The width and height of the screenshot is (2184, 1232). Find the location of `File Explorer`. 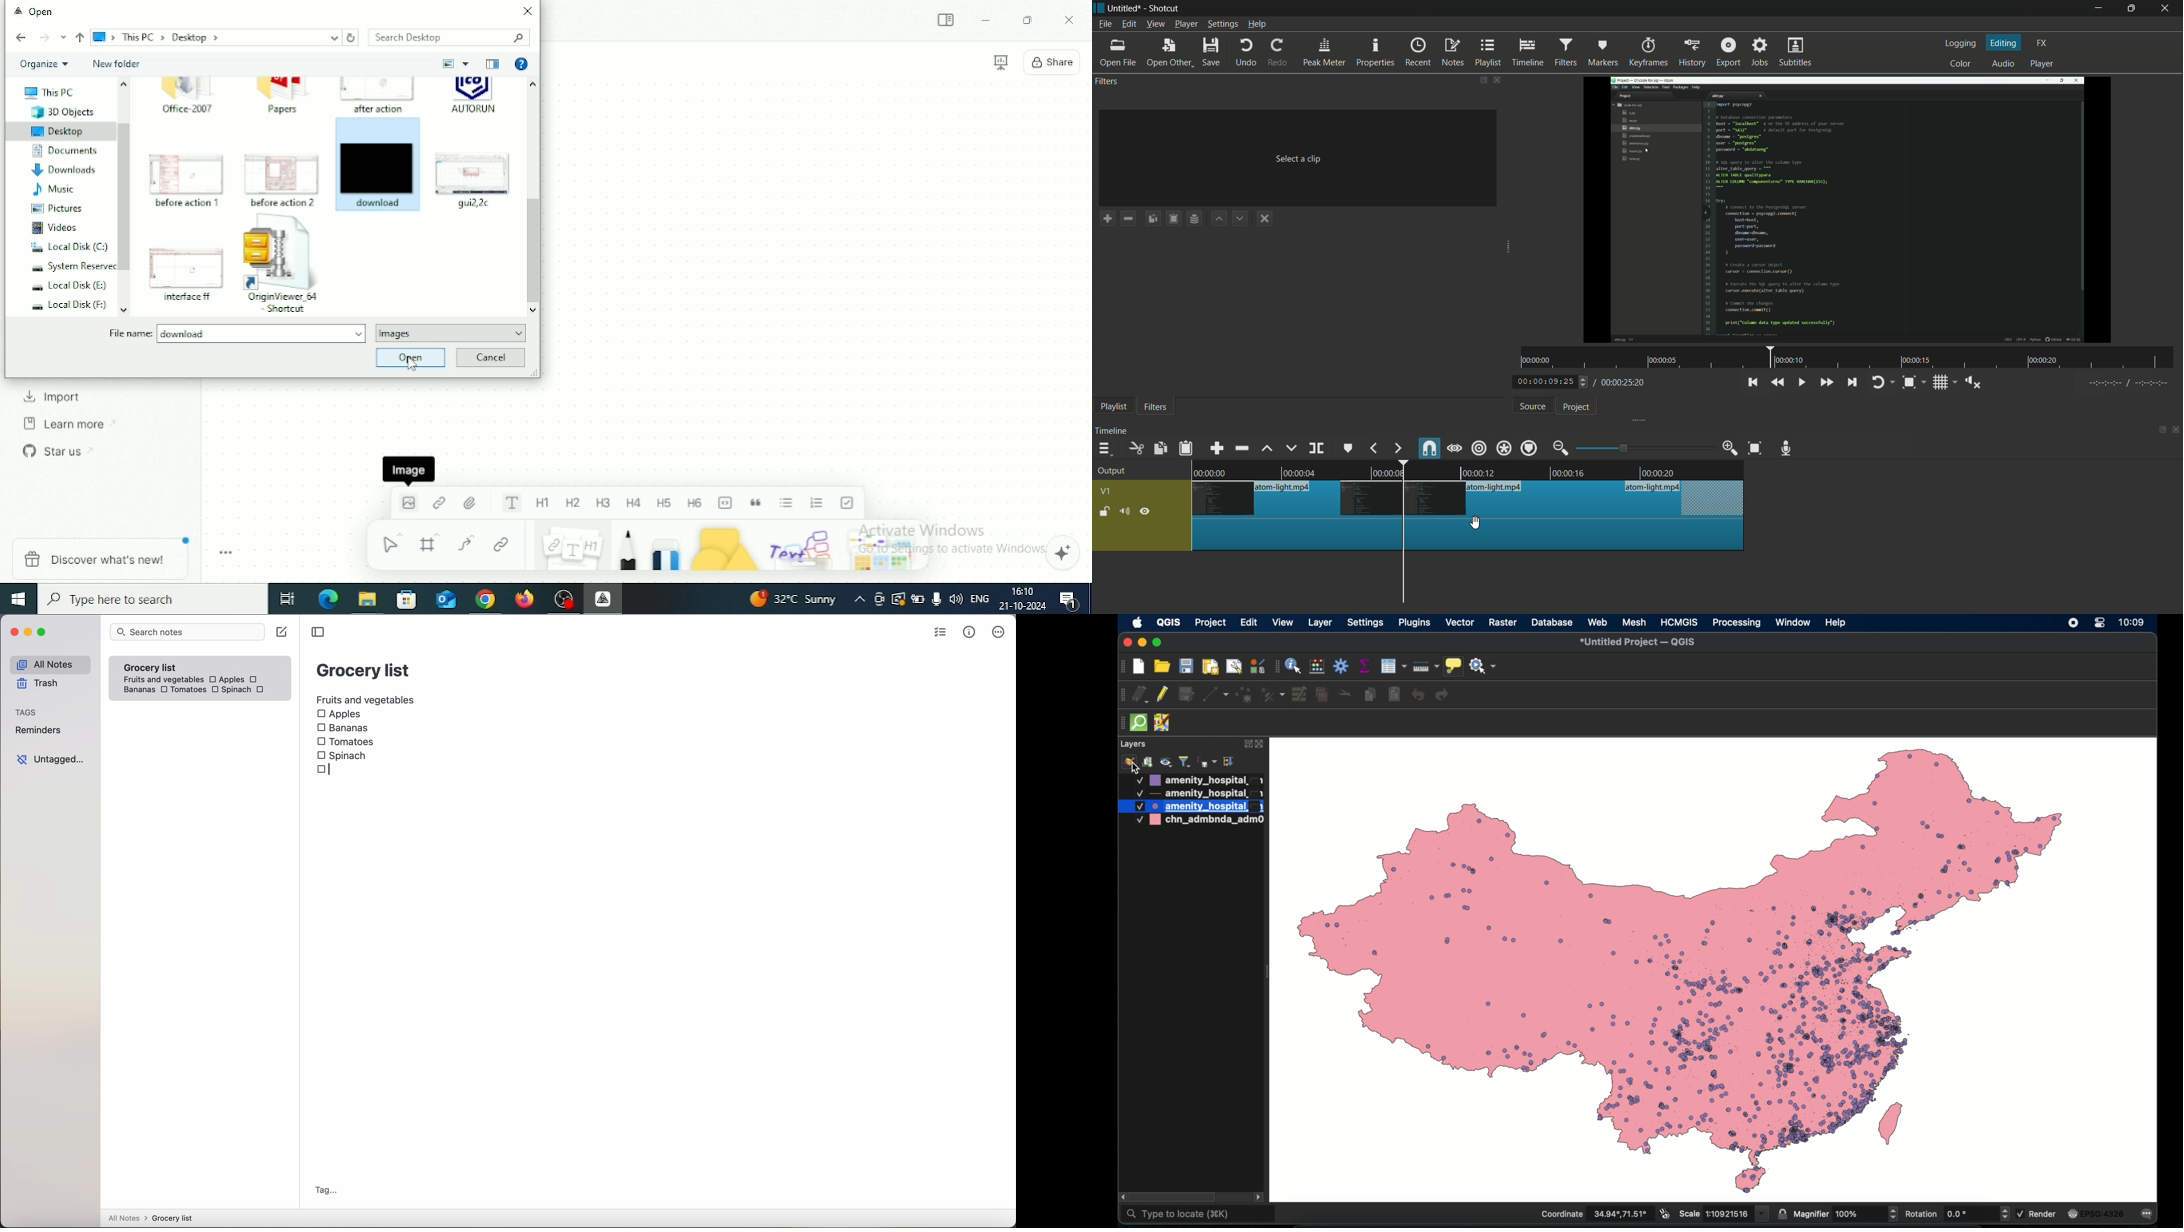

File Explorer is located at coordinates (366, 600).